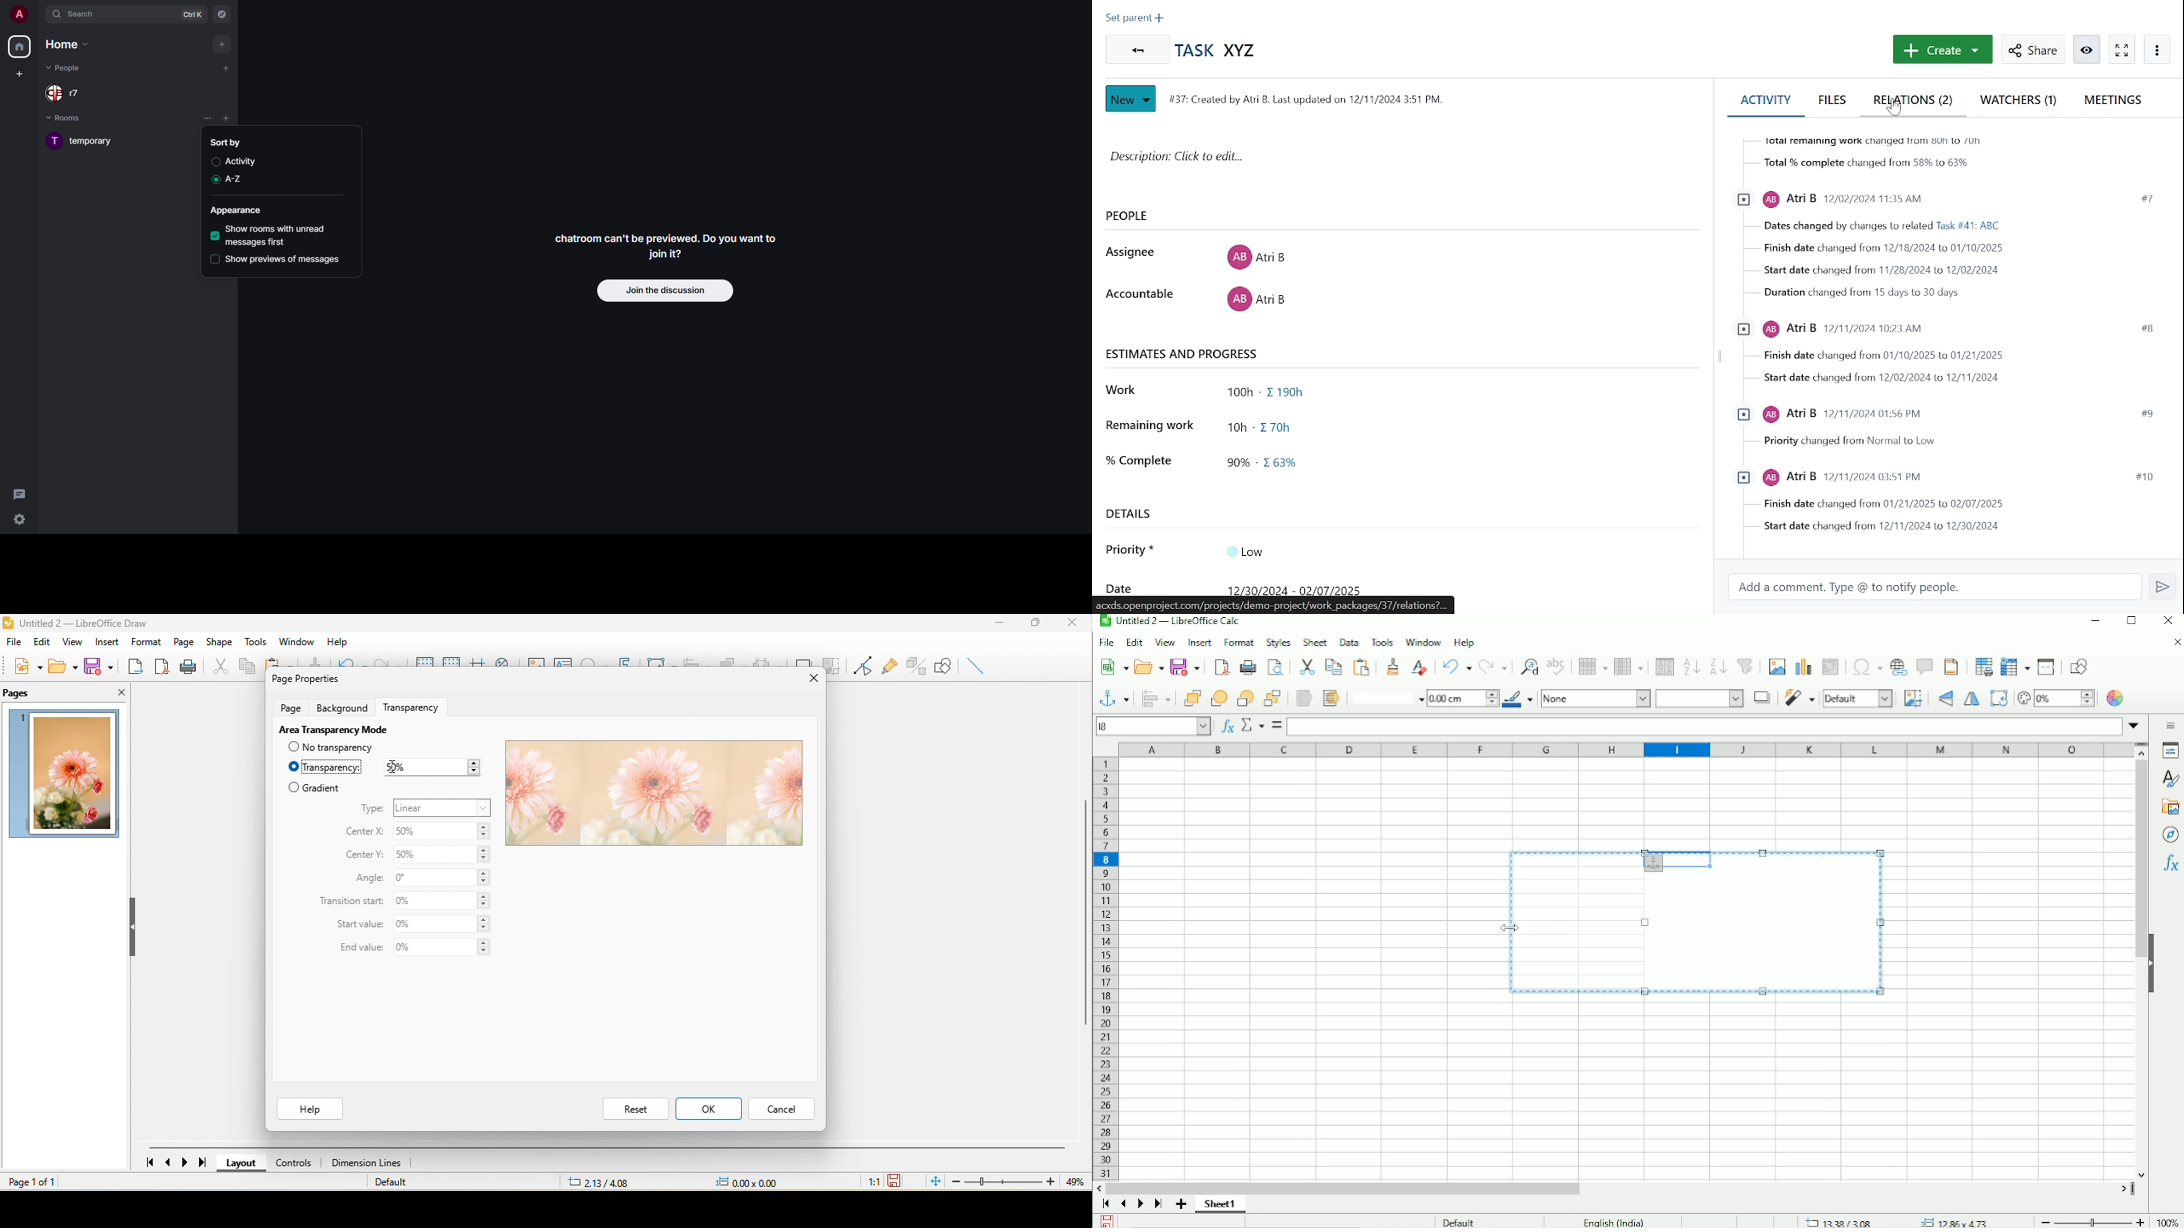 This screenshot has width=2184, height=1232. What do you see at coordinates (2151, 962) in the screenshot?
I see `Show` at bounding box center [2151, 962].